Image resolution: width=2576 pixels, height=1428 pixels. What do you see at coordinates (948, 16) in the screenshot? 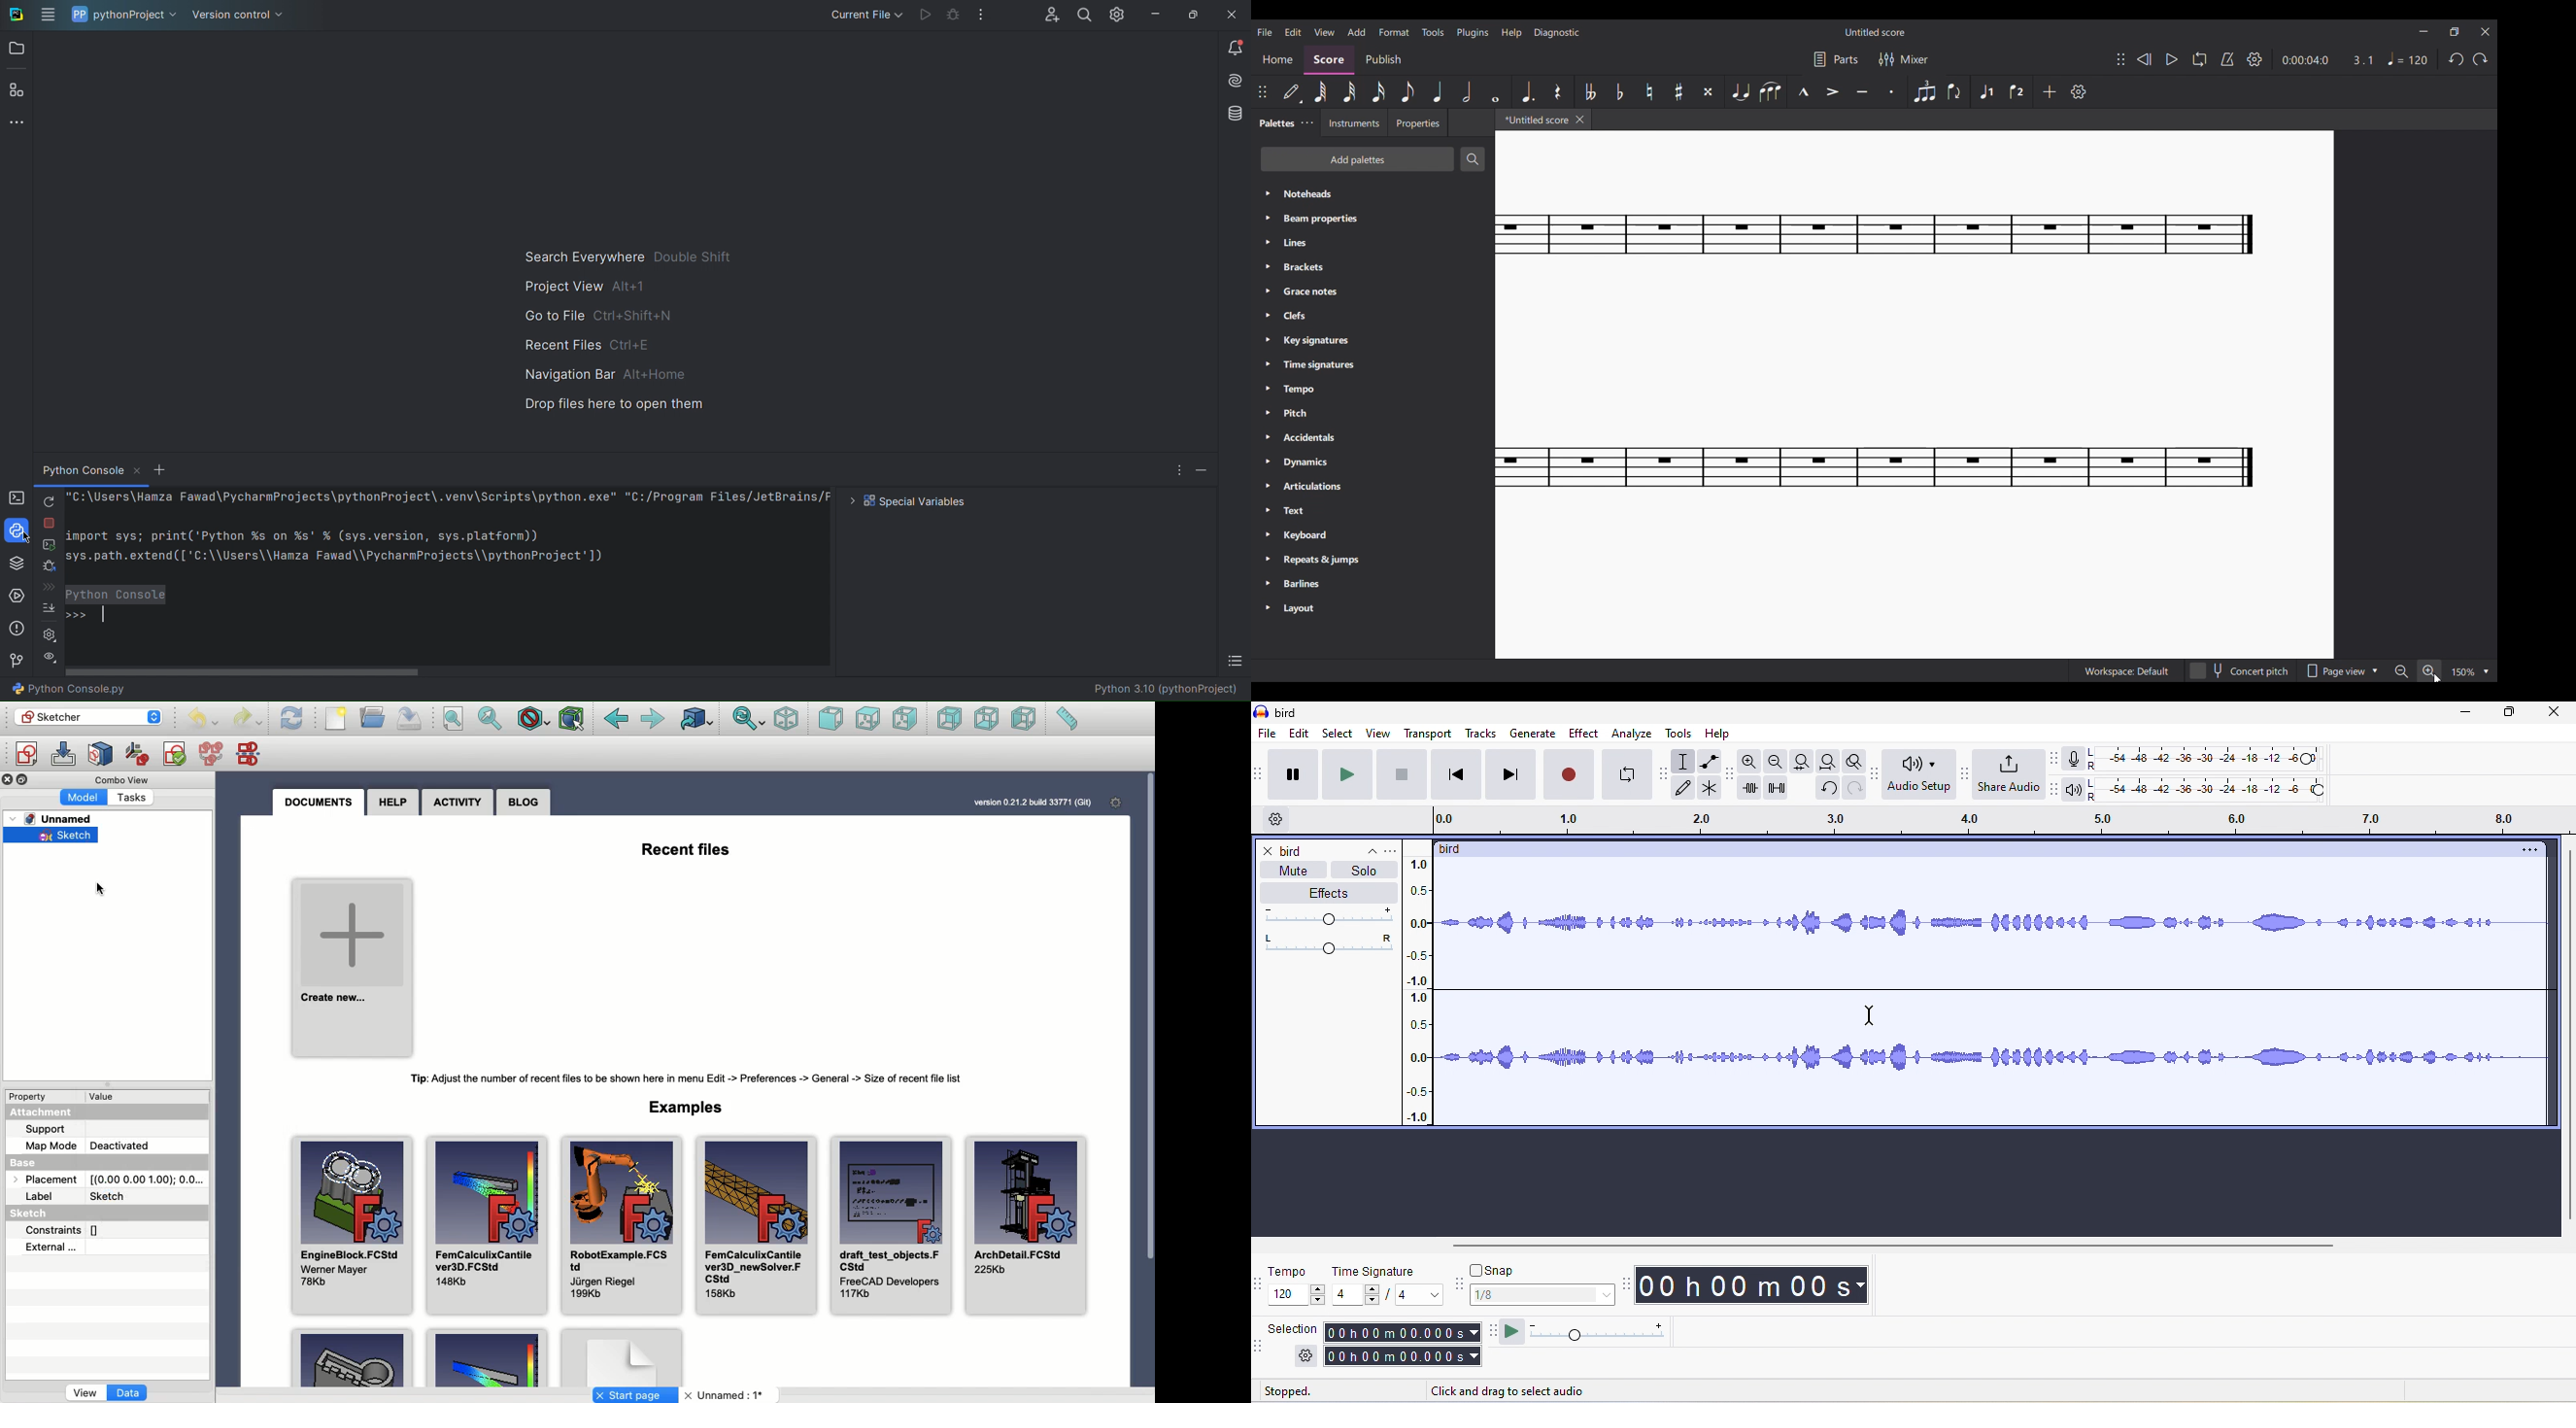
I see `Debug` at bounding box center [948, 16].